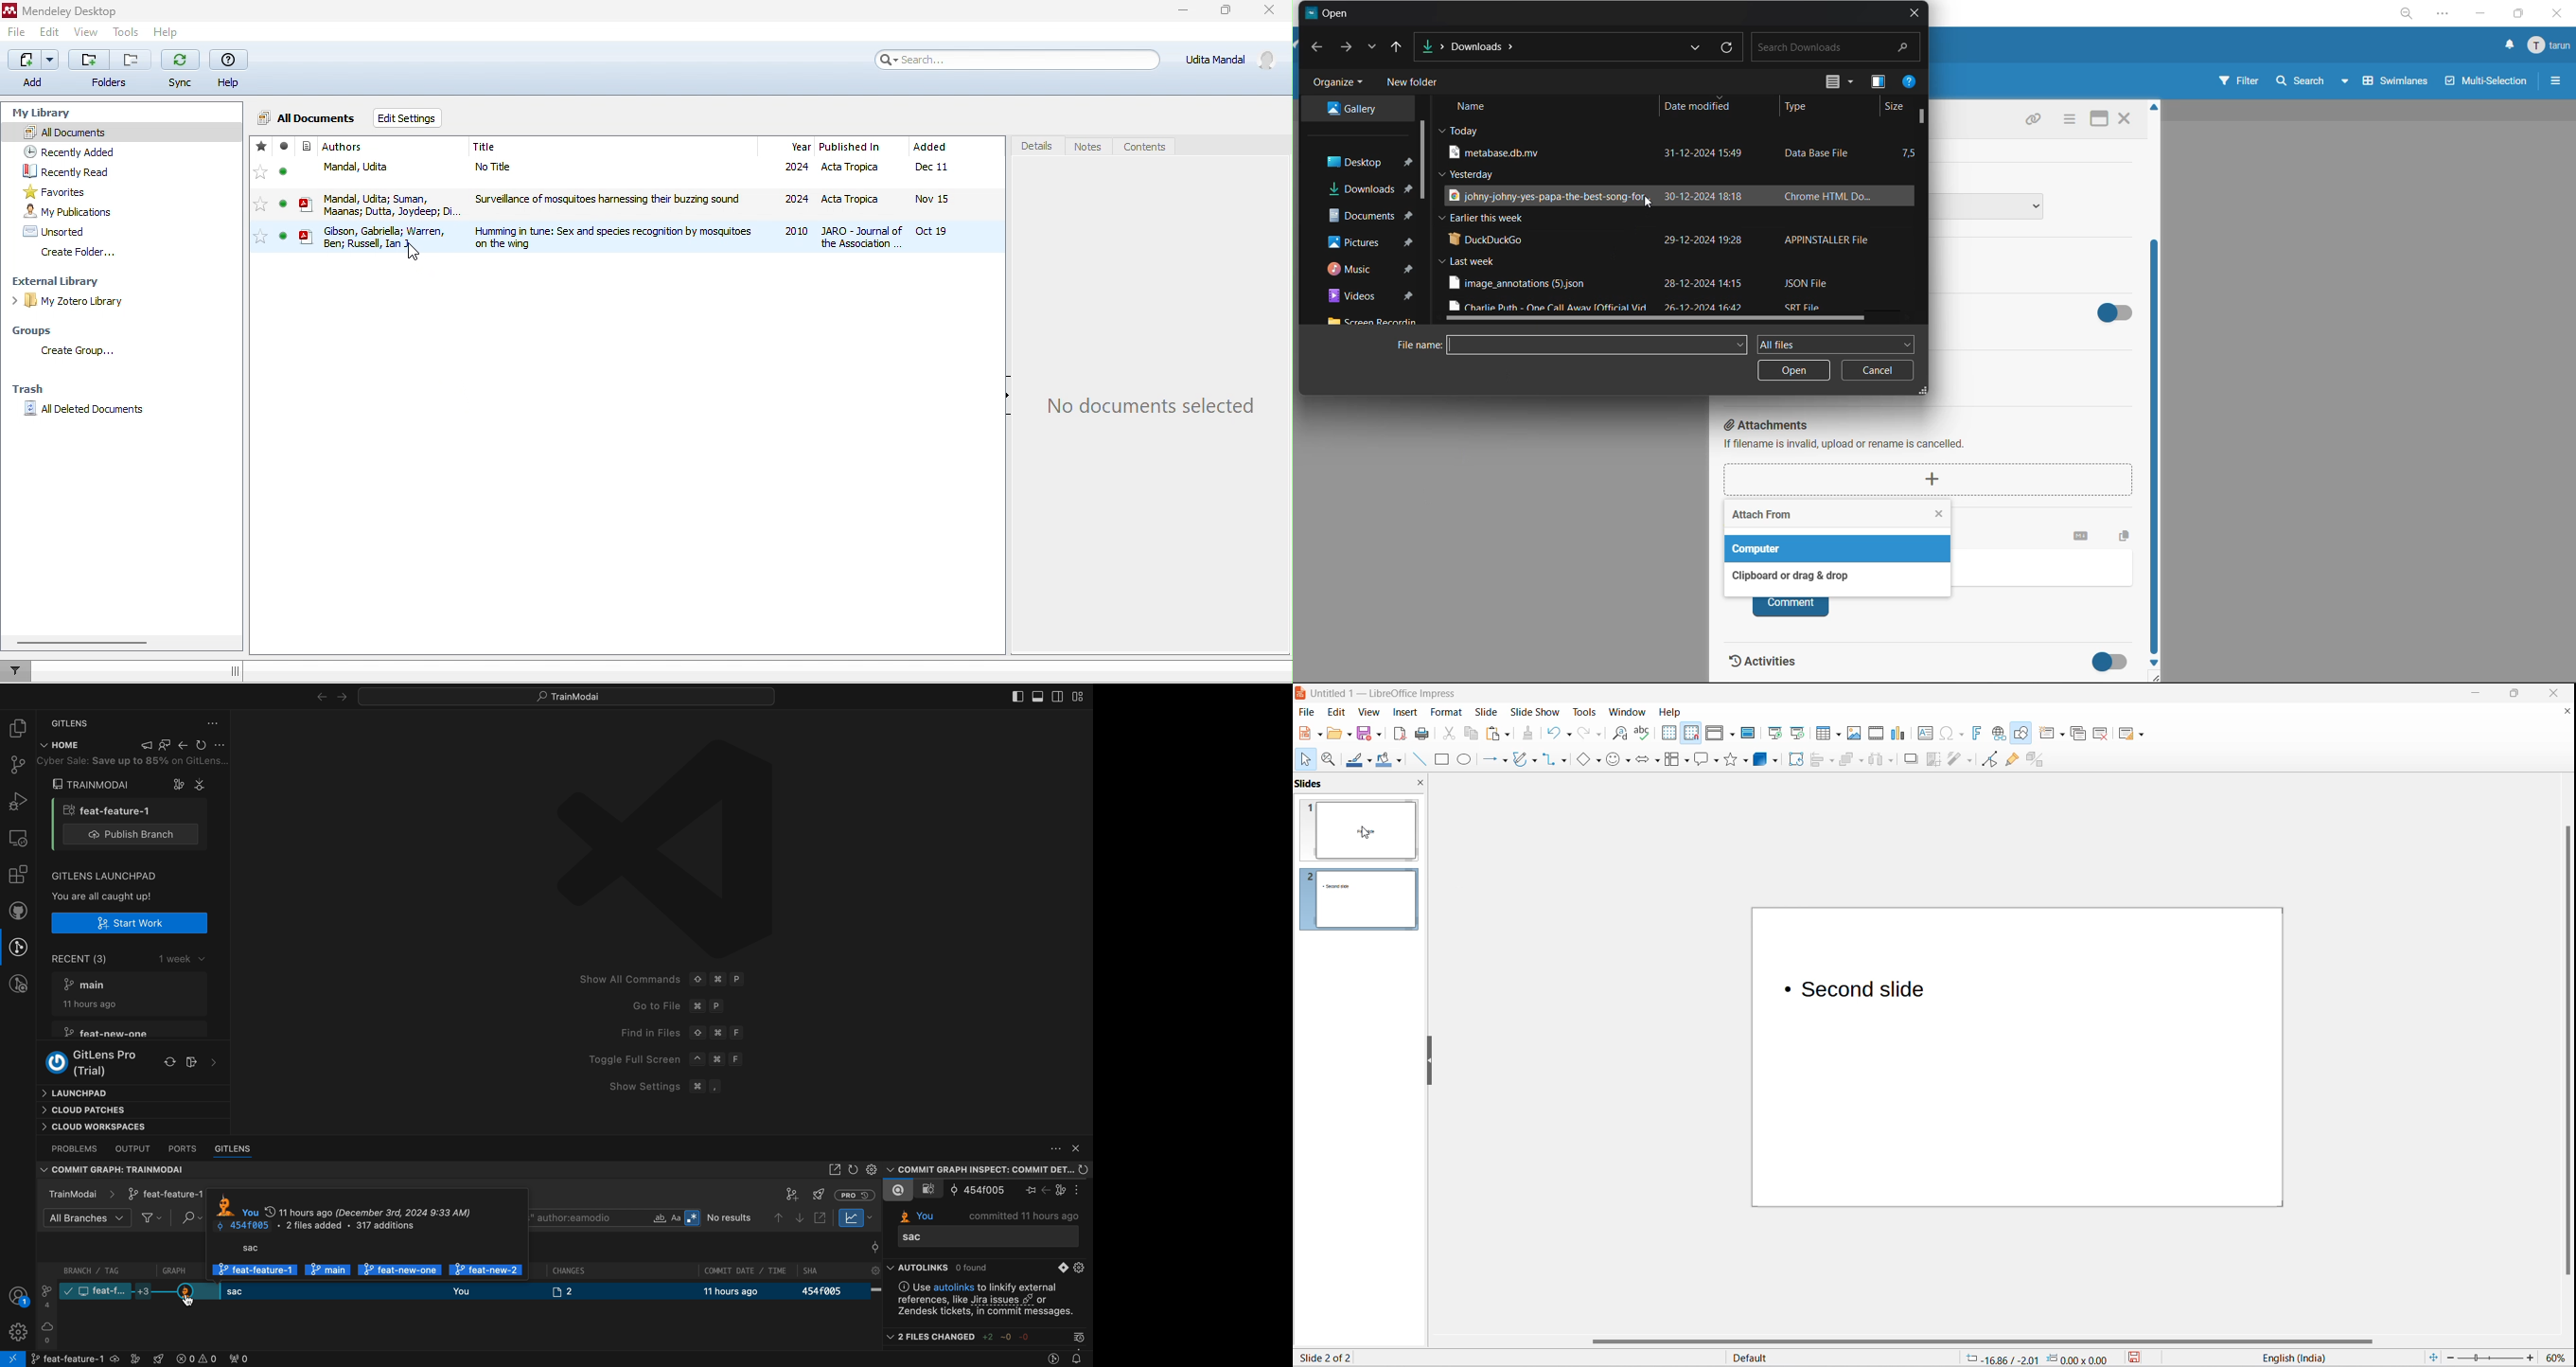  I want to click on account, so click(1228, 65).